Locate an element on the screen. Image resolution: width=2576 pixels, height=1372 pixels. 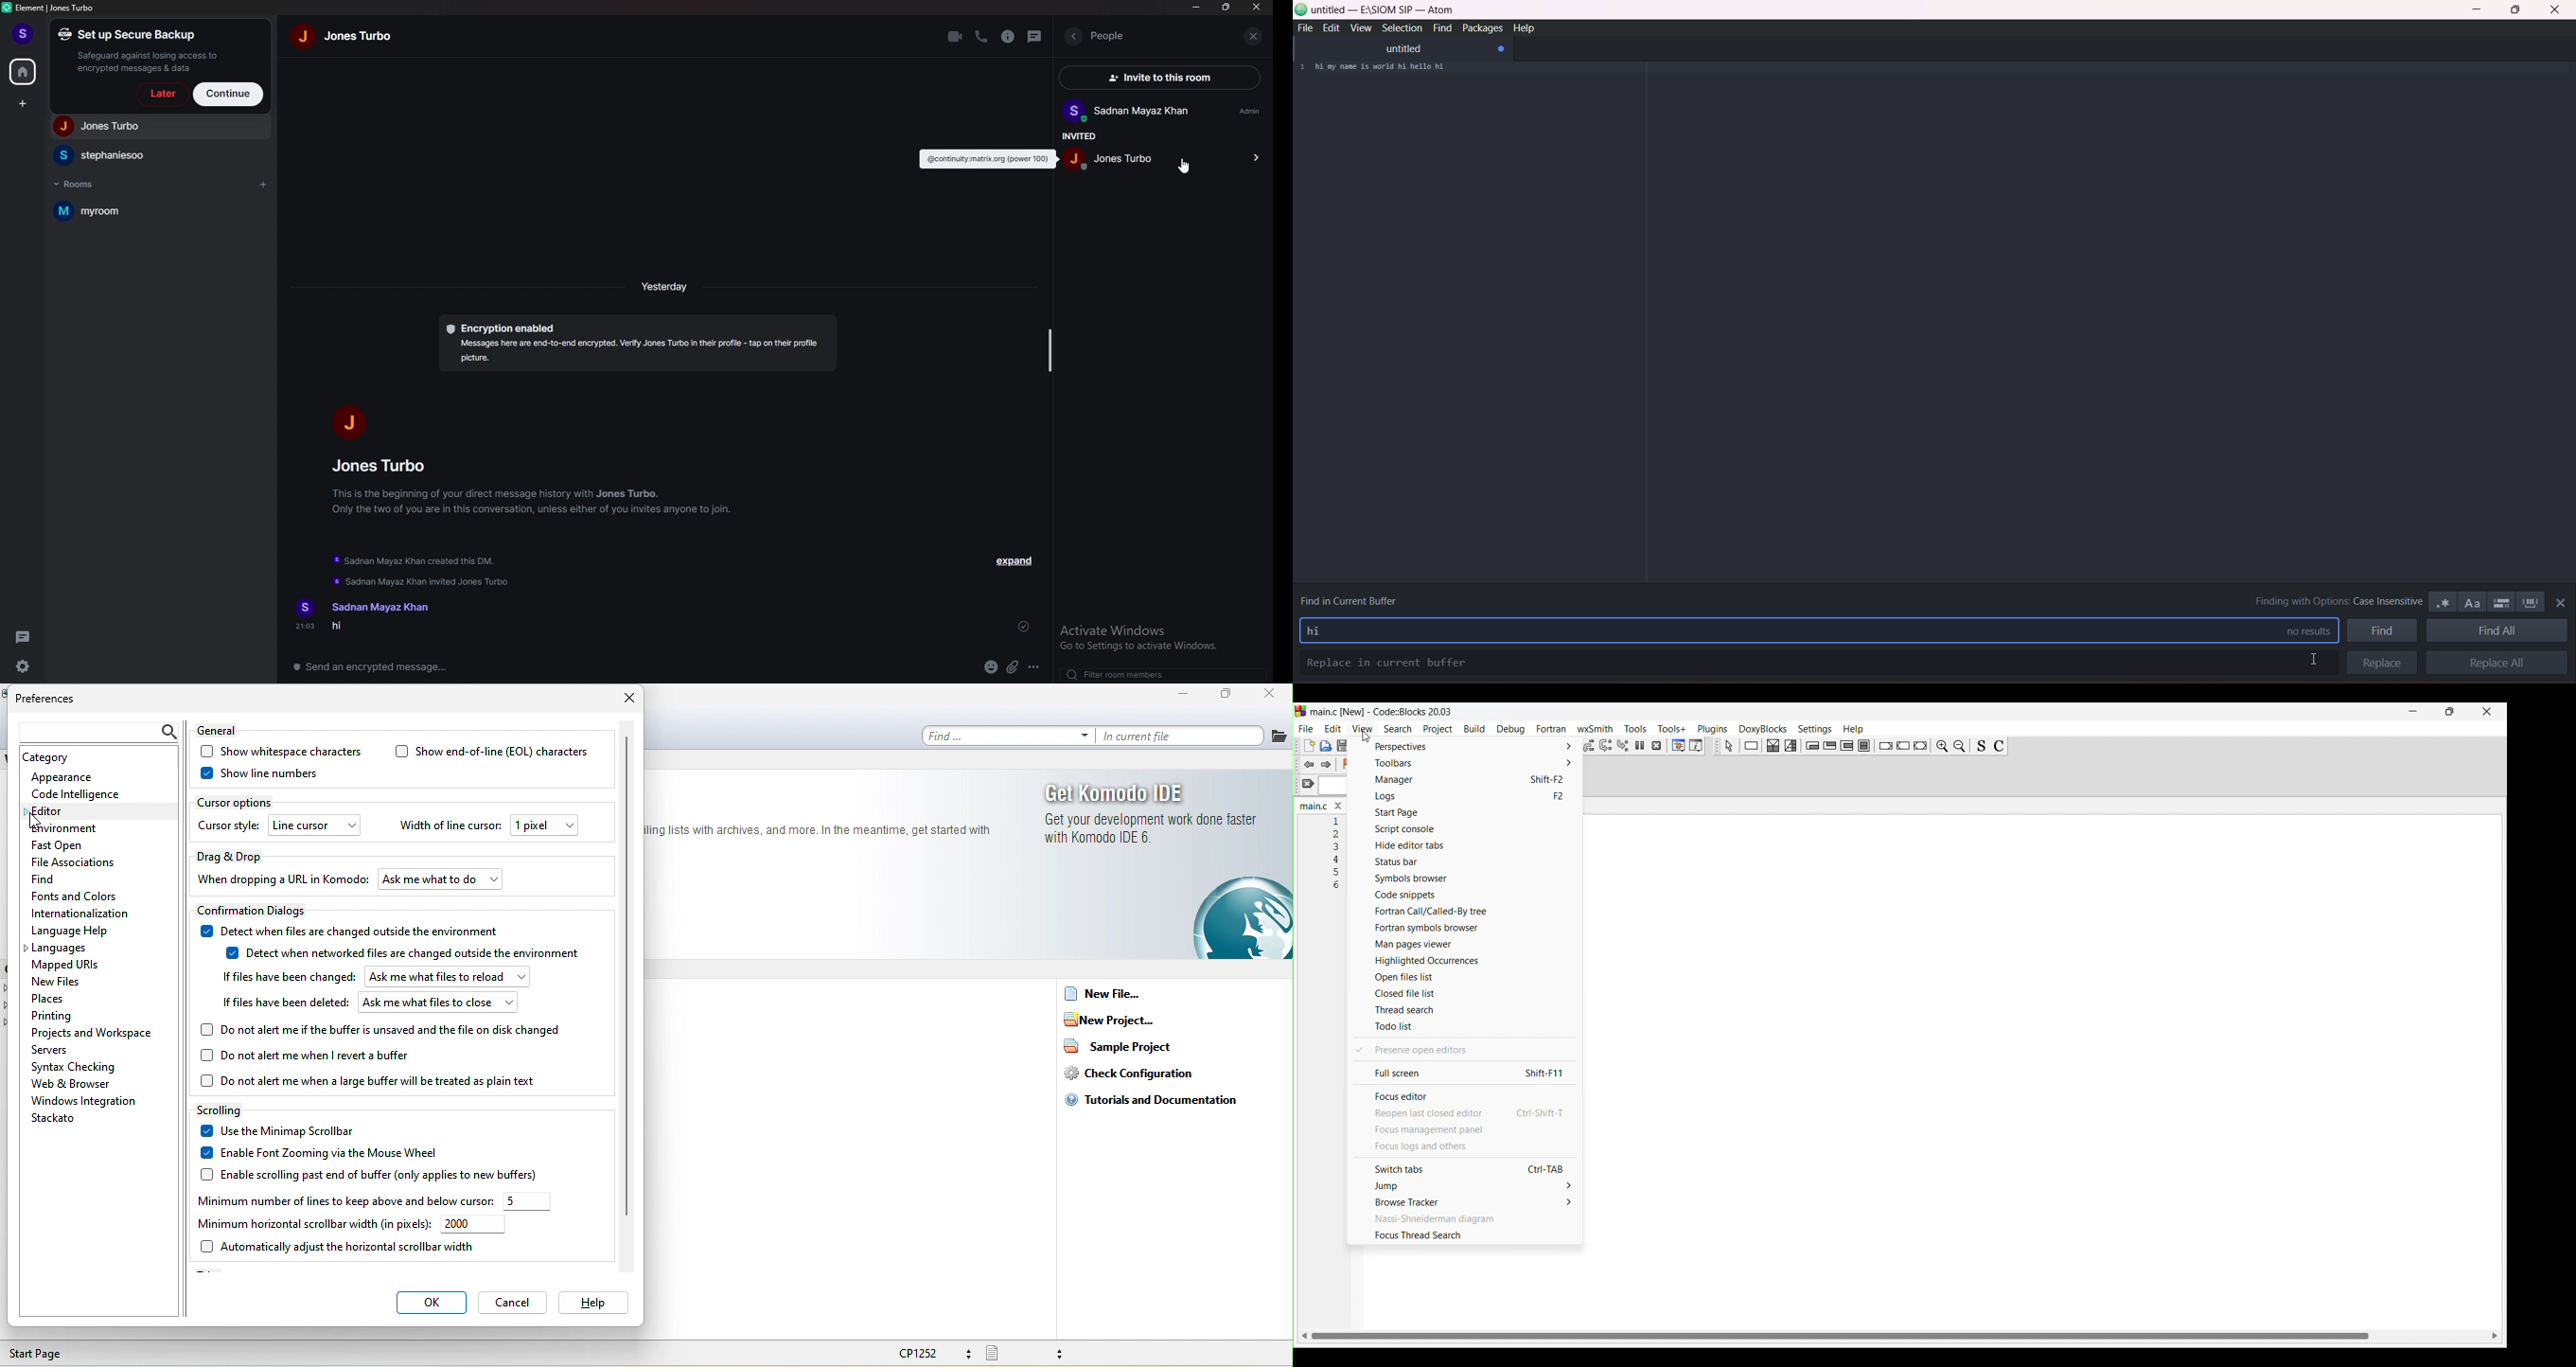
Logs is located at coordinates (1467, 796).